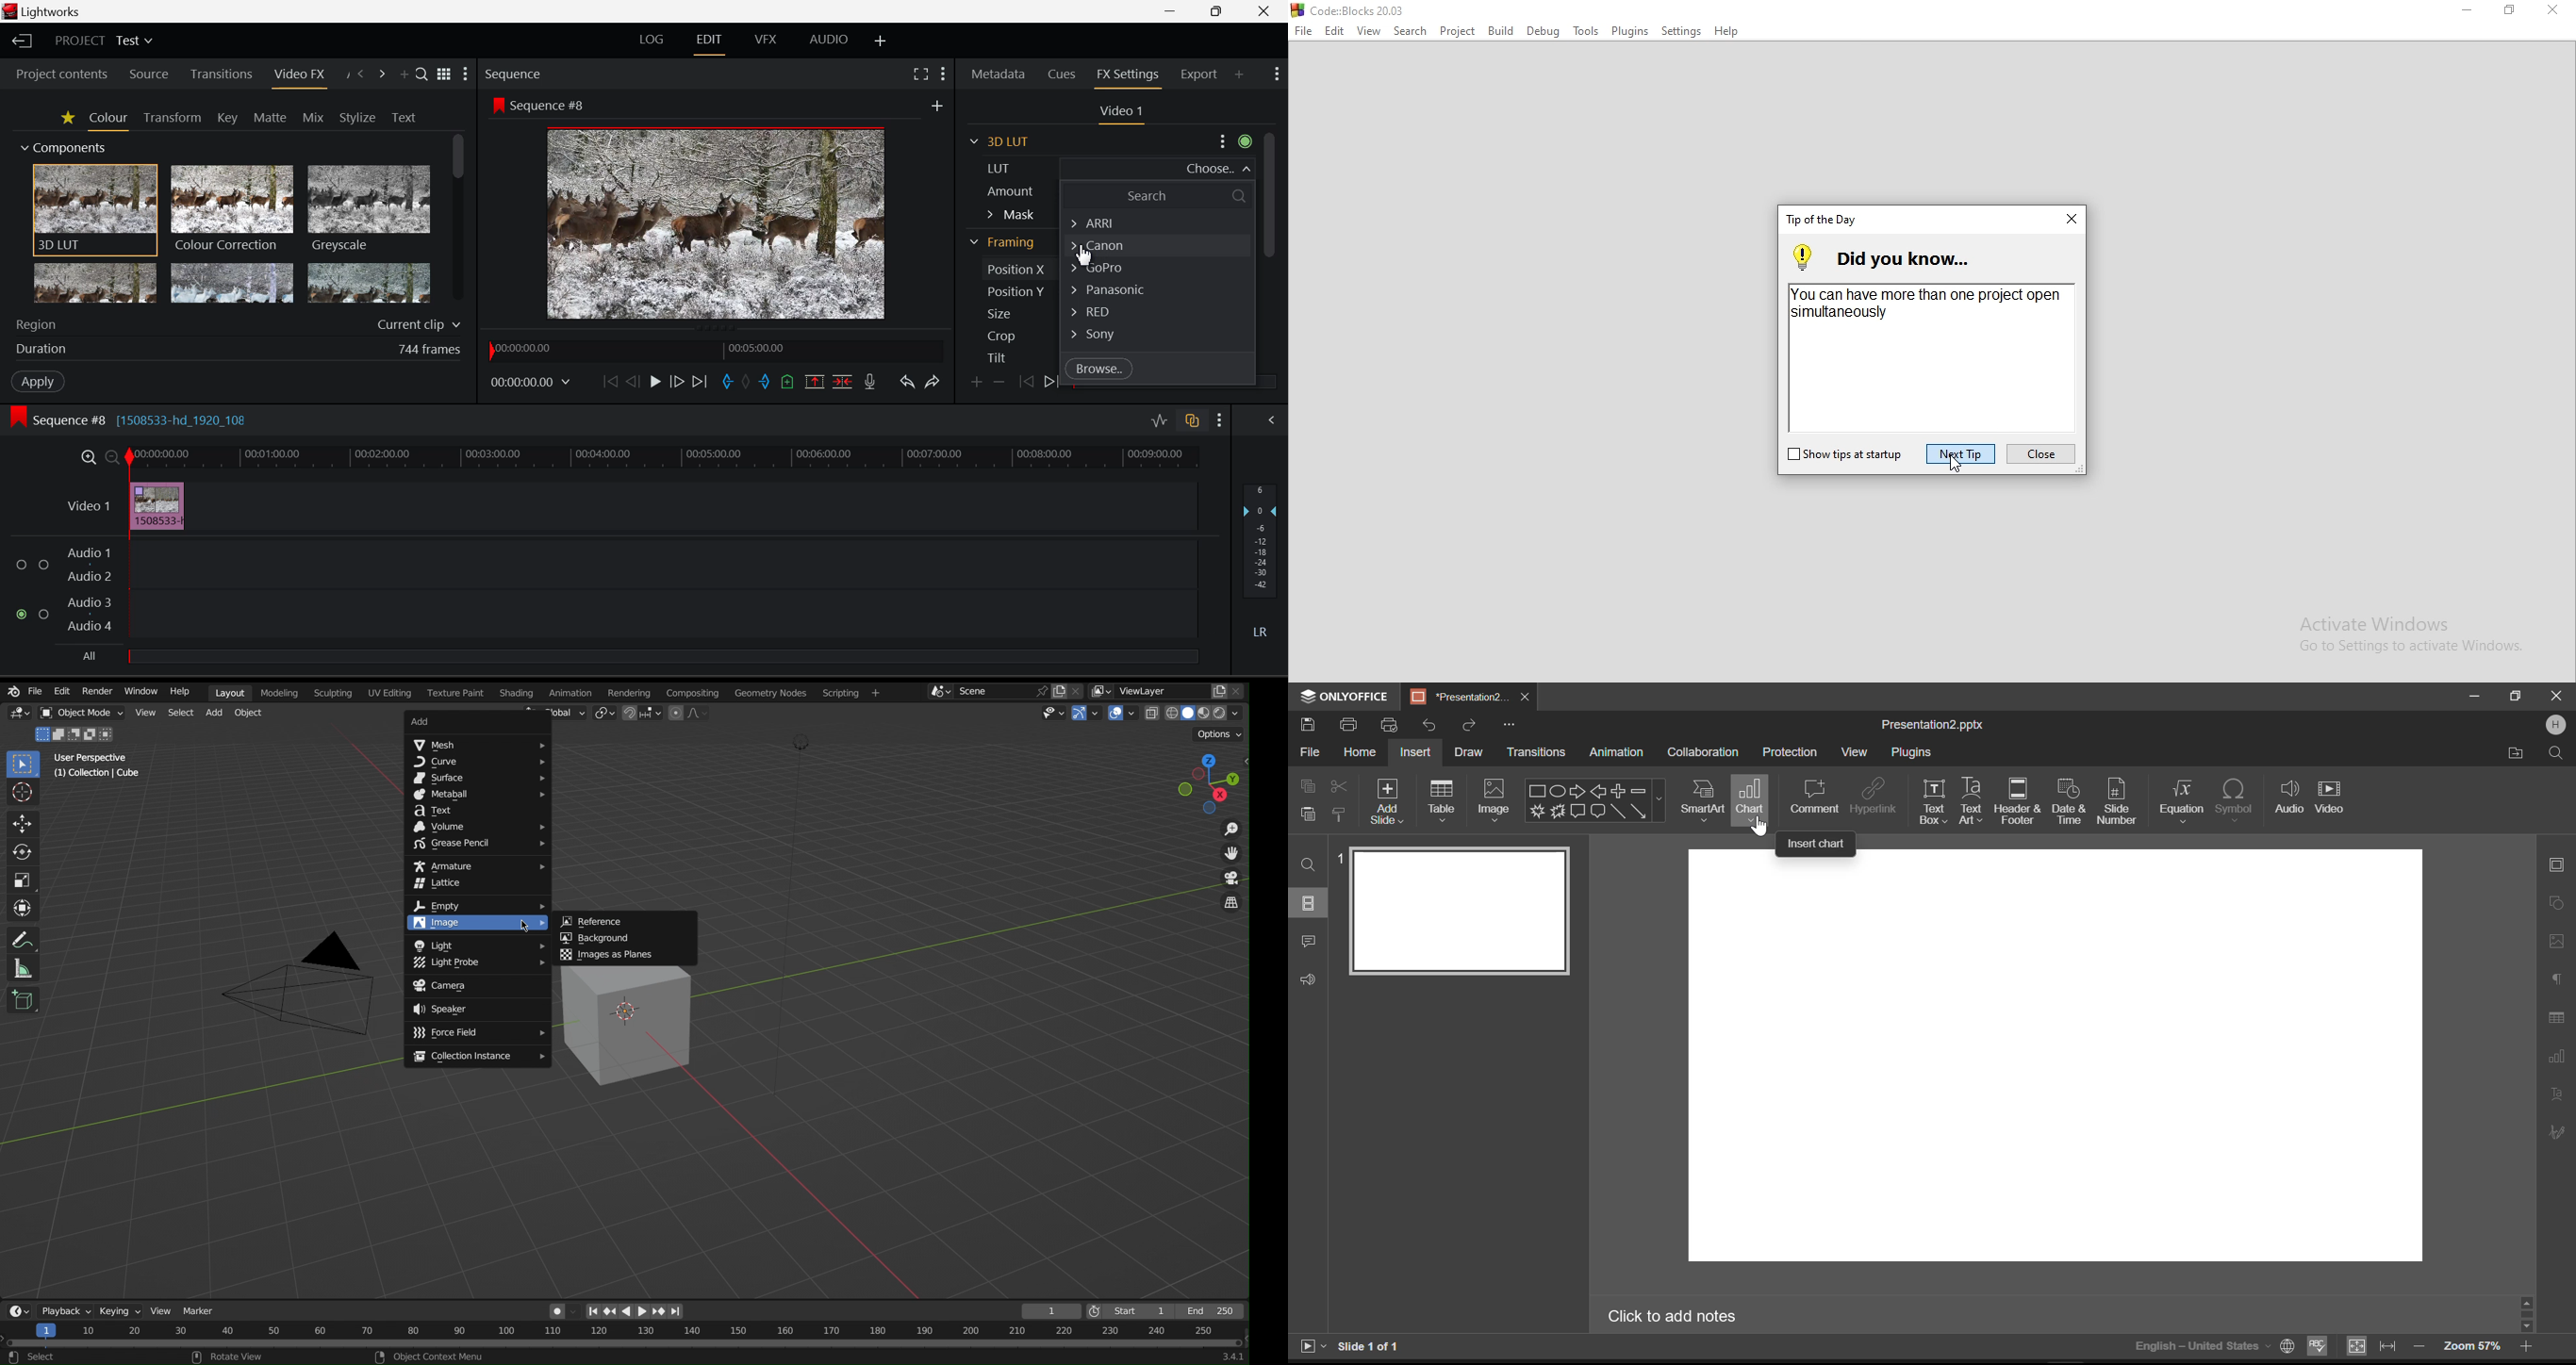 Image resolution: width=2576 pixels, height=1372 pixels. I want to click on RED, so click(1132, 311).